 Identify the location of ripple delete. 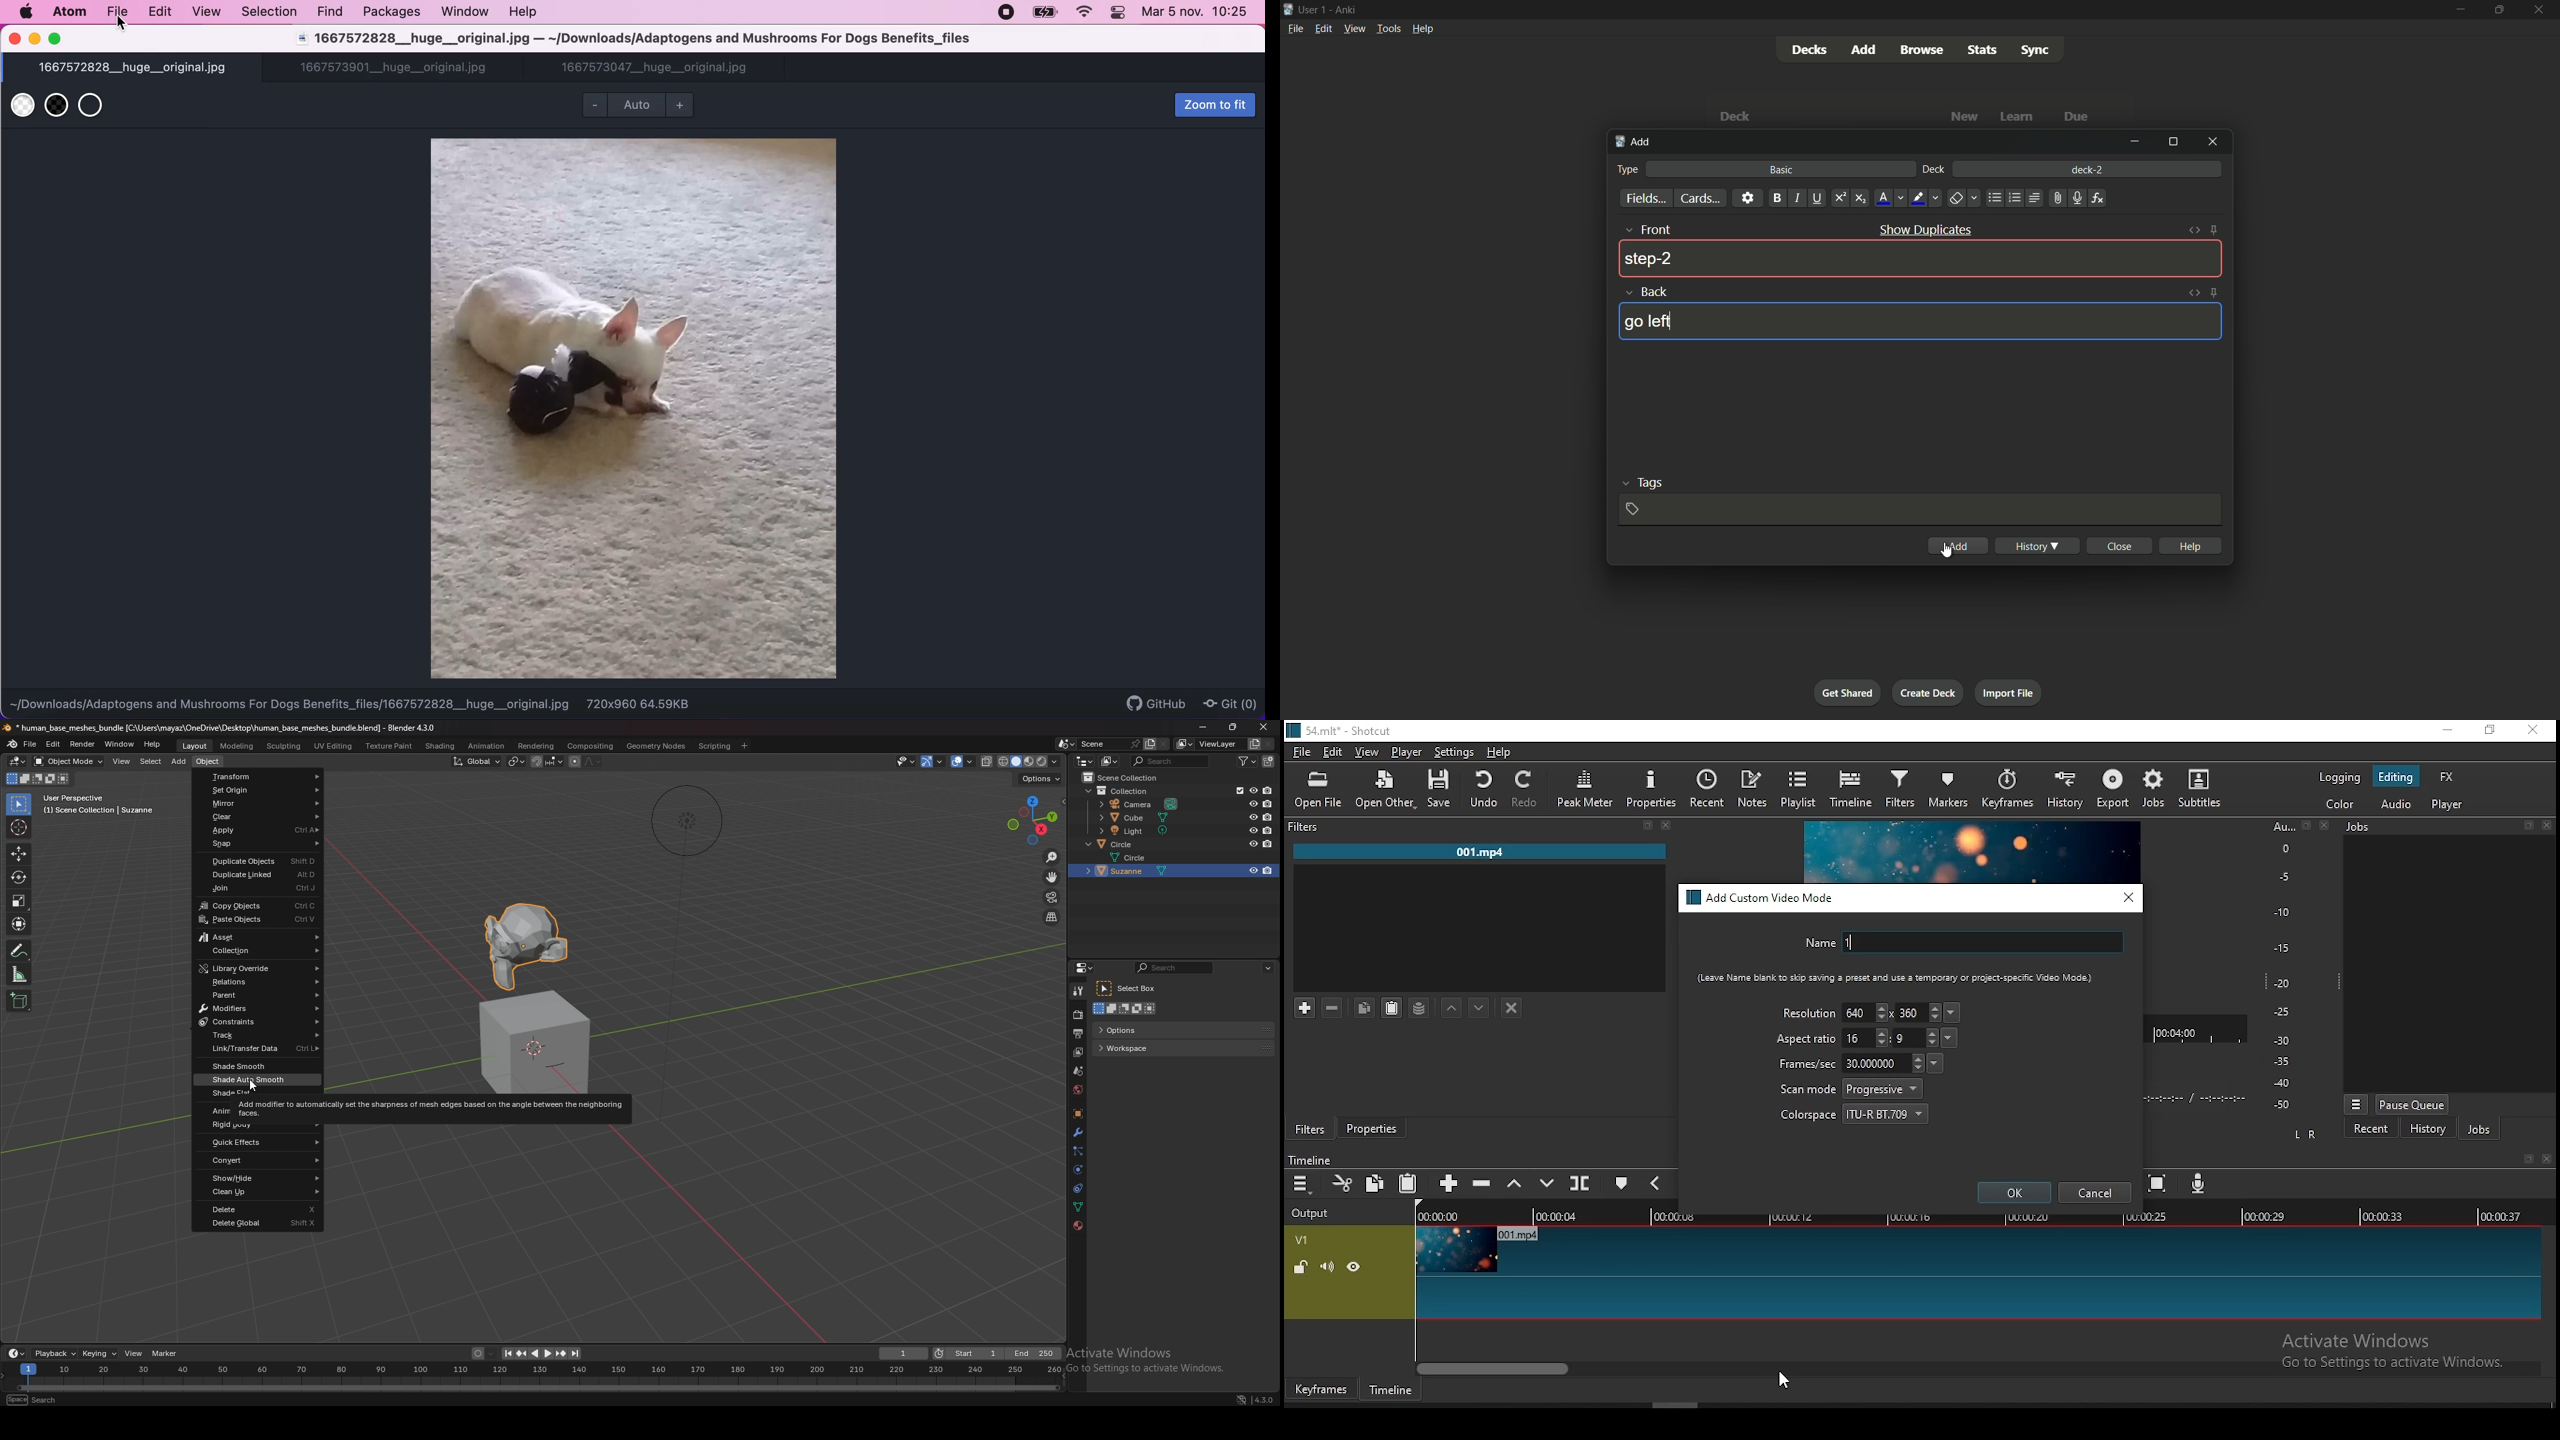
(1481, 1182).